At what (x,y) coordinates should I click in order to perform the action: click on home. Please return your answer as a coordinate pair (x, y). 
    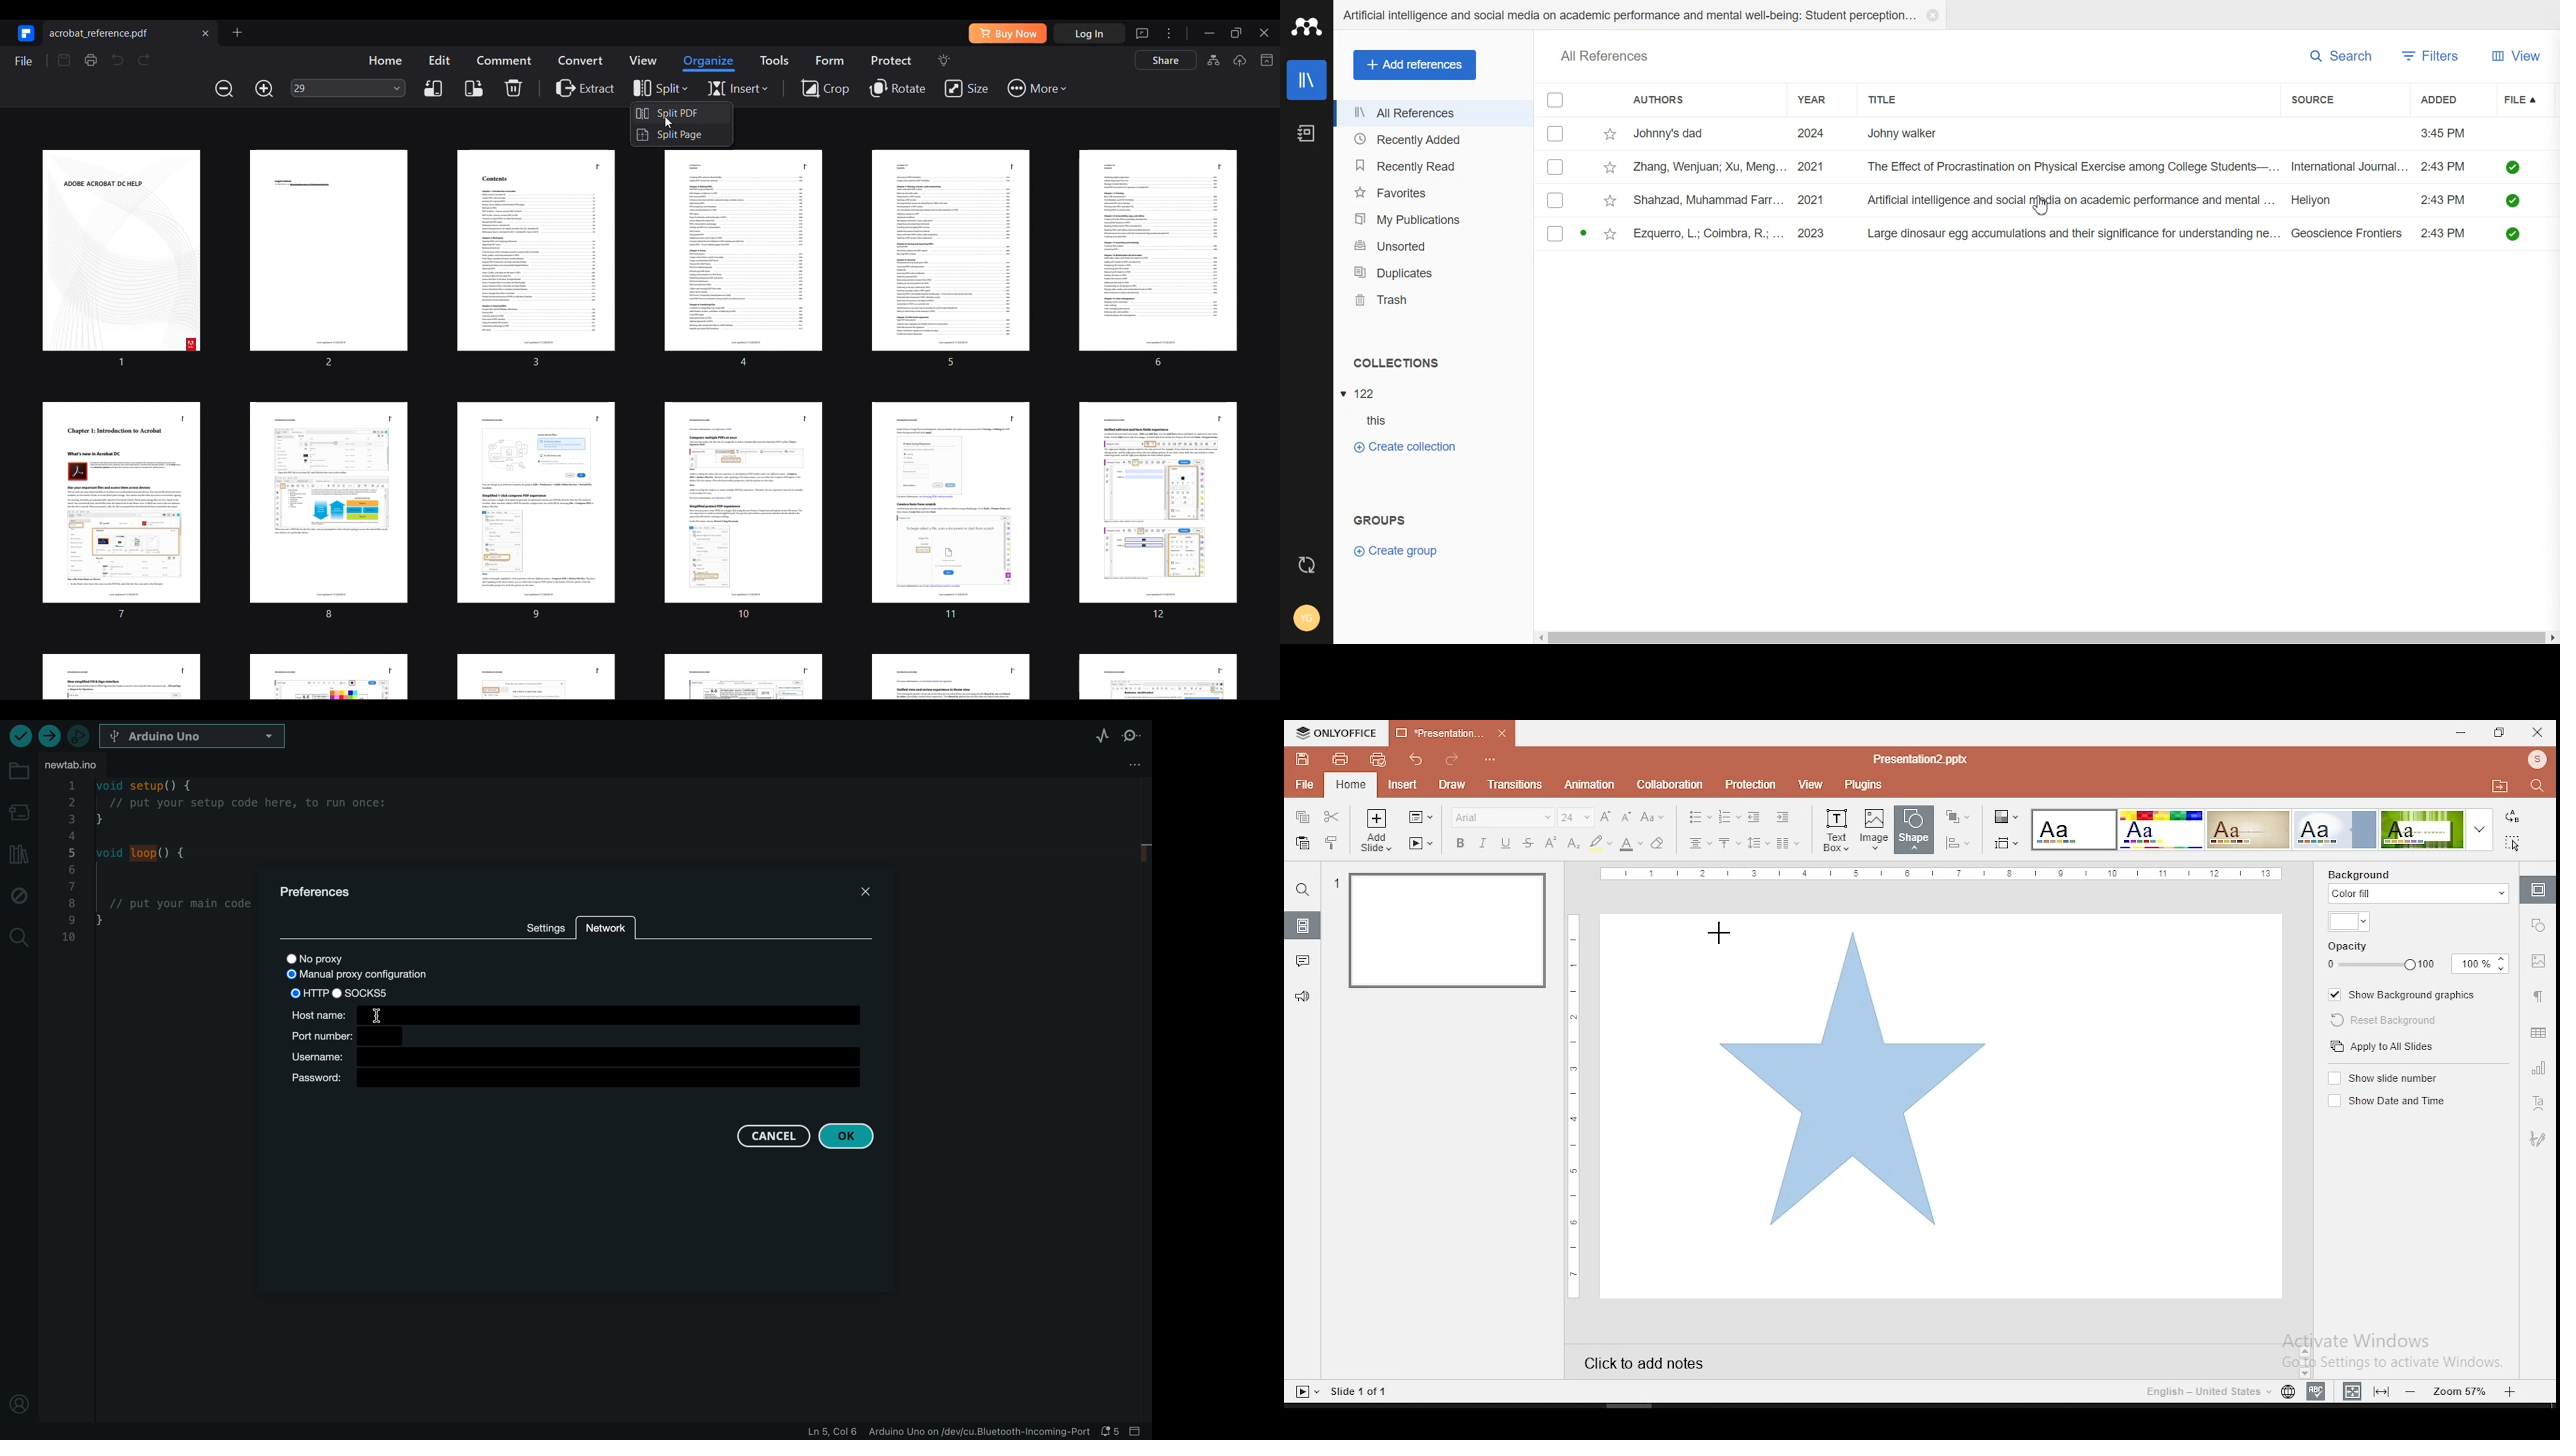
    Looking at the image, I should click on (1351, 786).